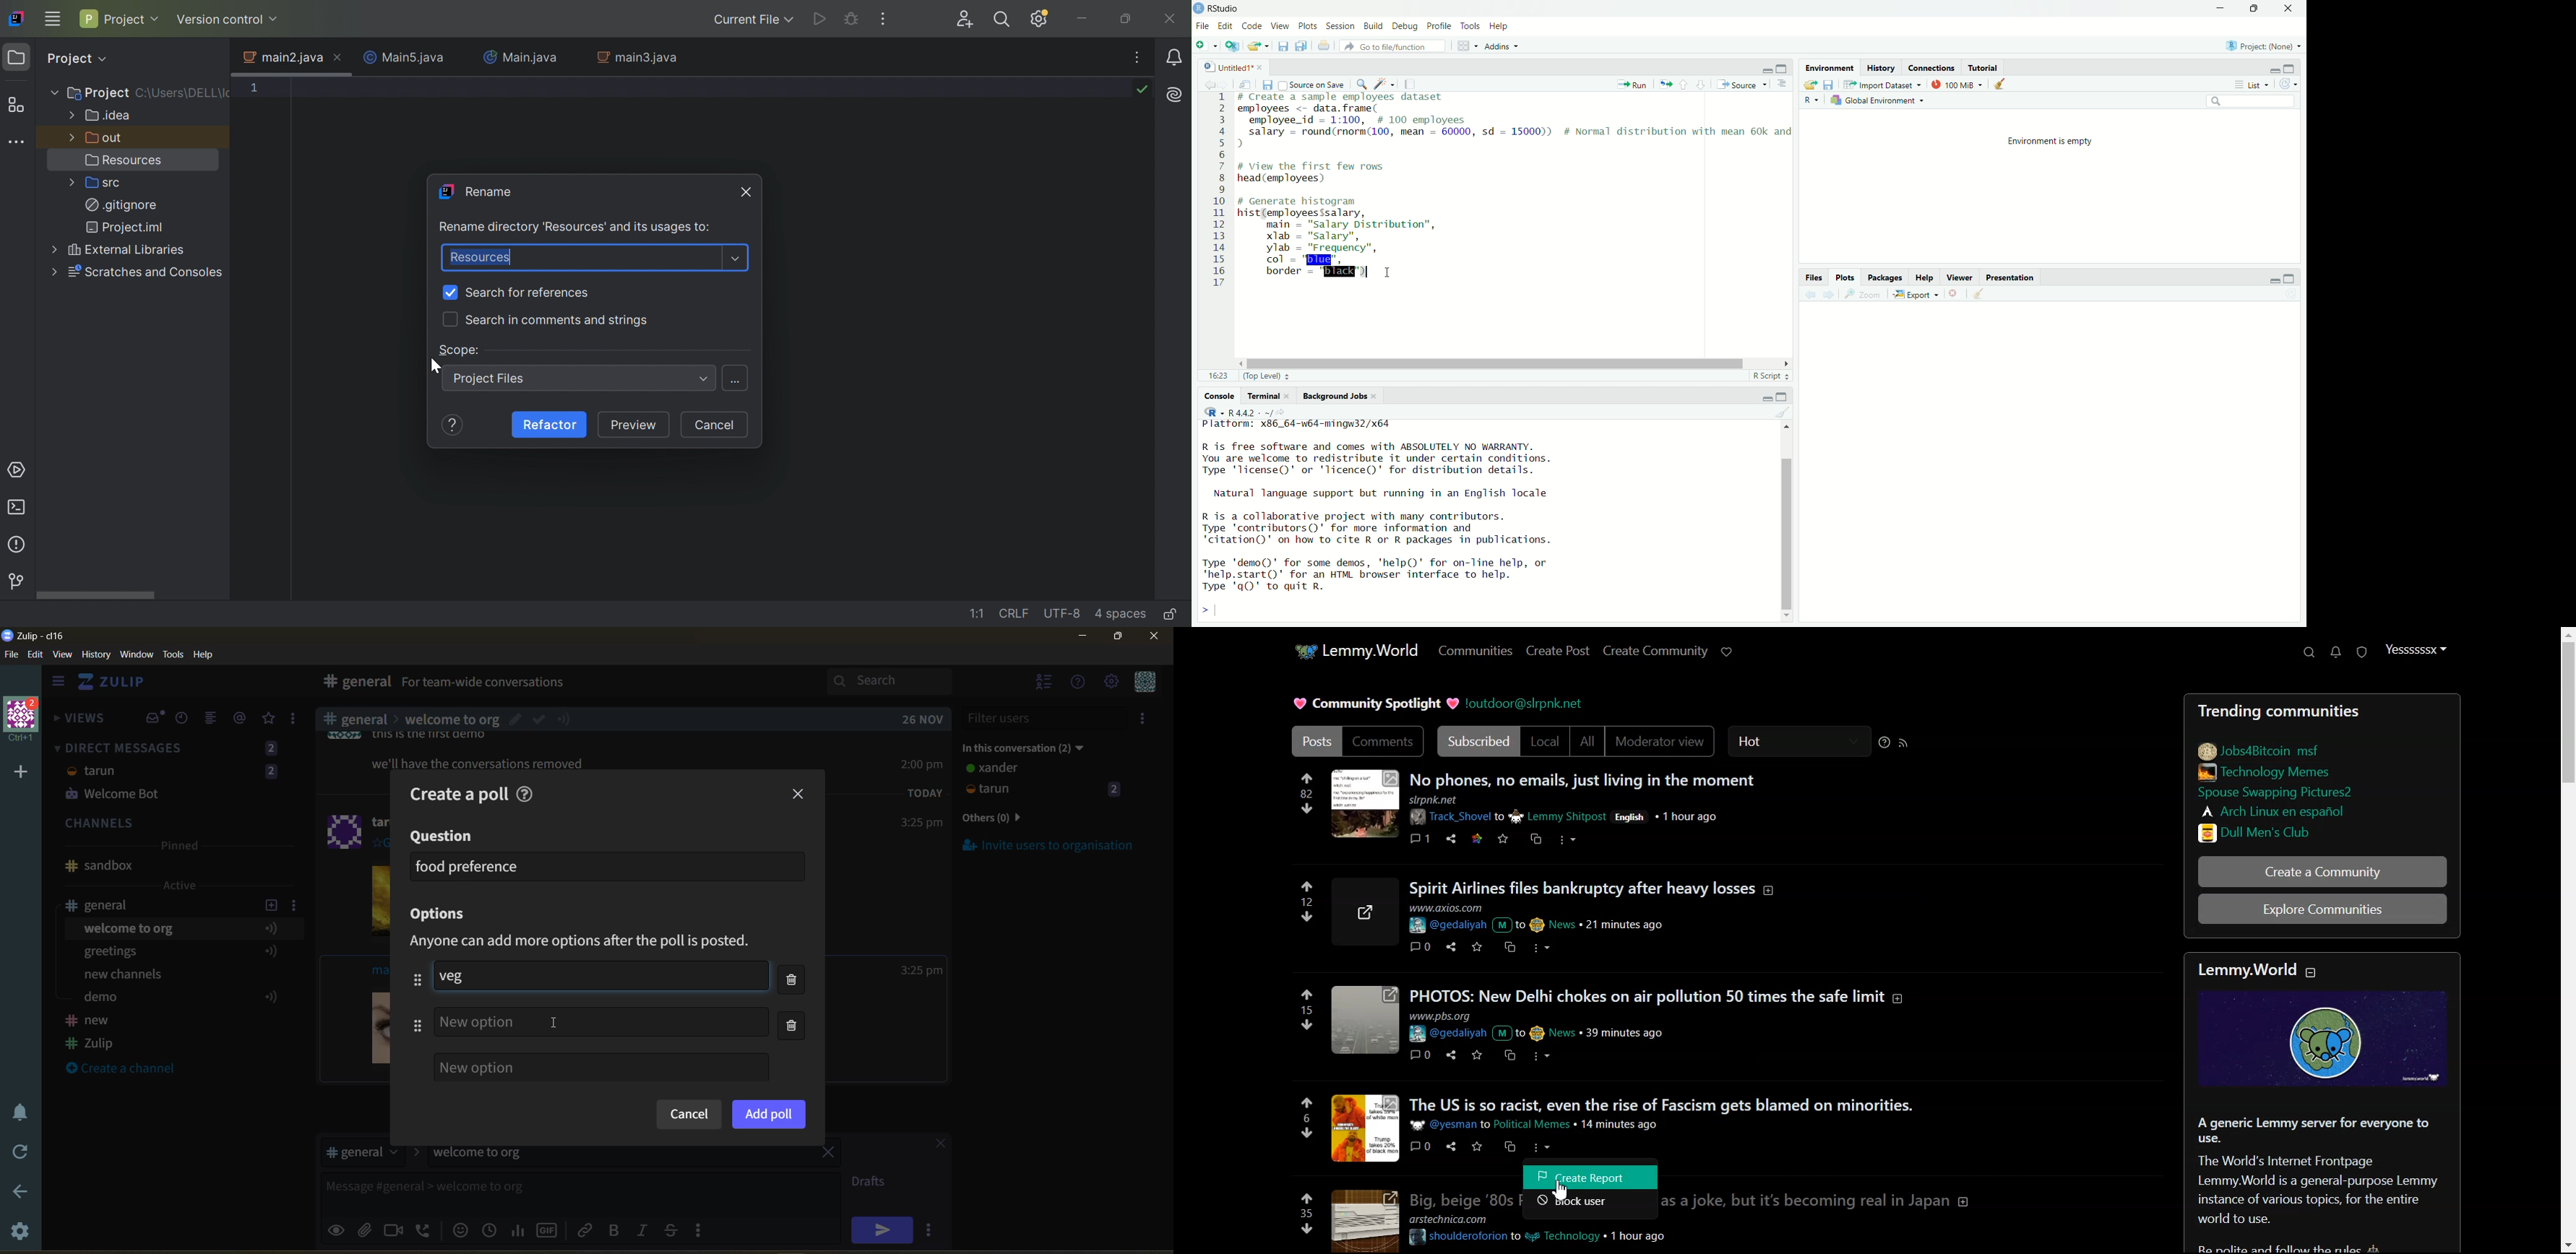  Describe the element at coordinates (1632, 84) in the screenshot. I see `Run` at that location.